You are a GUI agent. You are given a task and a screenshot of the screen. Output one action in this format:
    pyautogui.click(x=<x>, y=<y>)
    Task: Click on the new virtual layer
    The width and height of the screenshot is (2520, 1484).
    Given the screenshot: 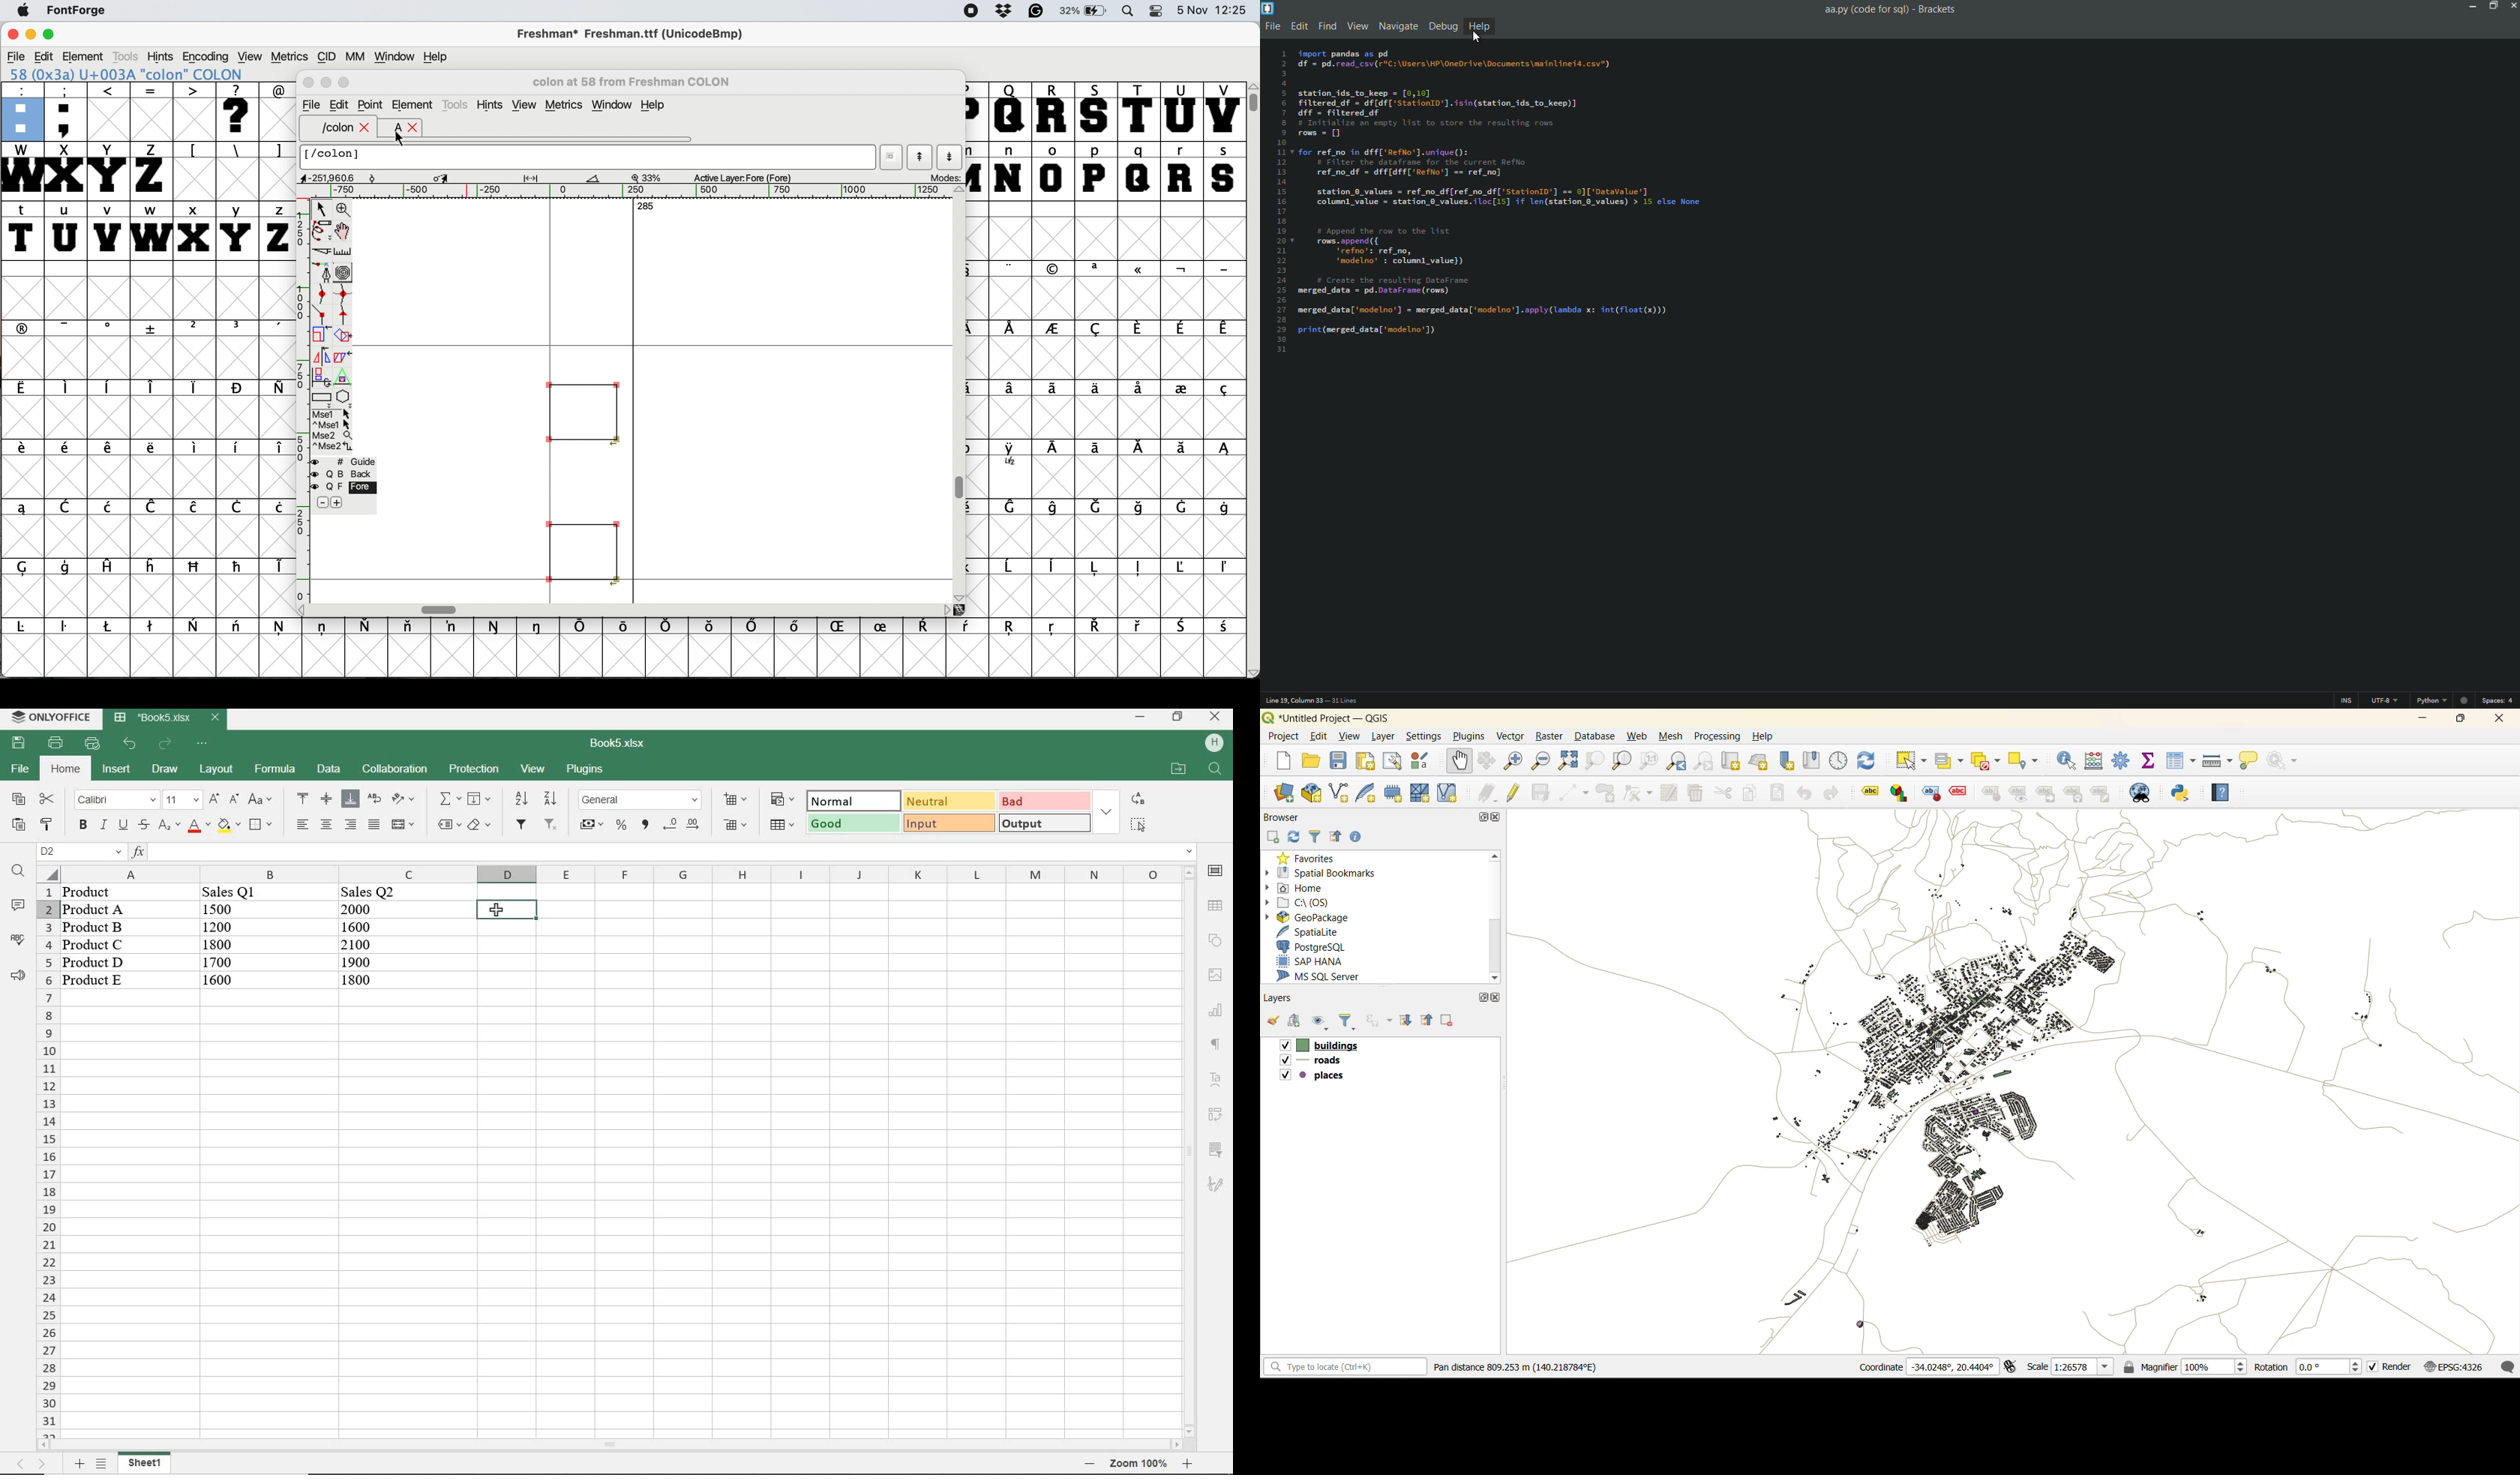 What is the action you would take?
    pyautogui.click(x=1450, y=791)
    